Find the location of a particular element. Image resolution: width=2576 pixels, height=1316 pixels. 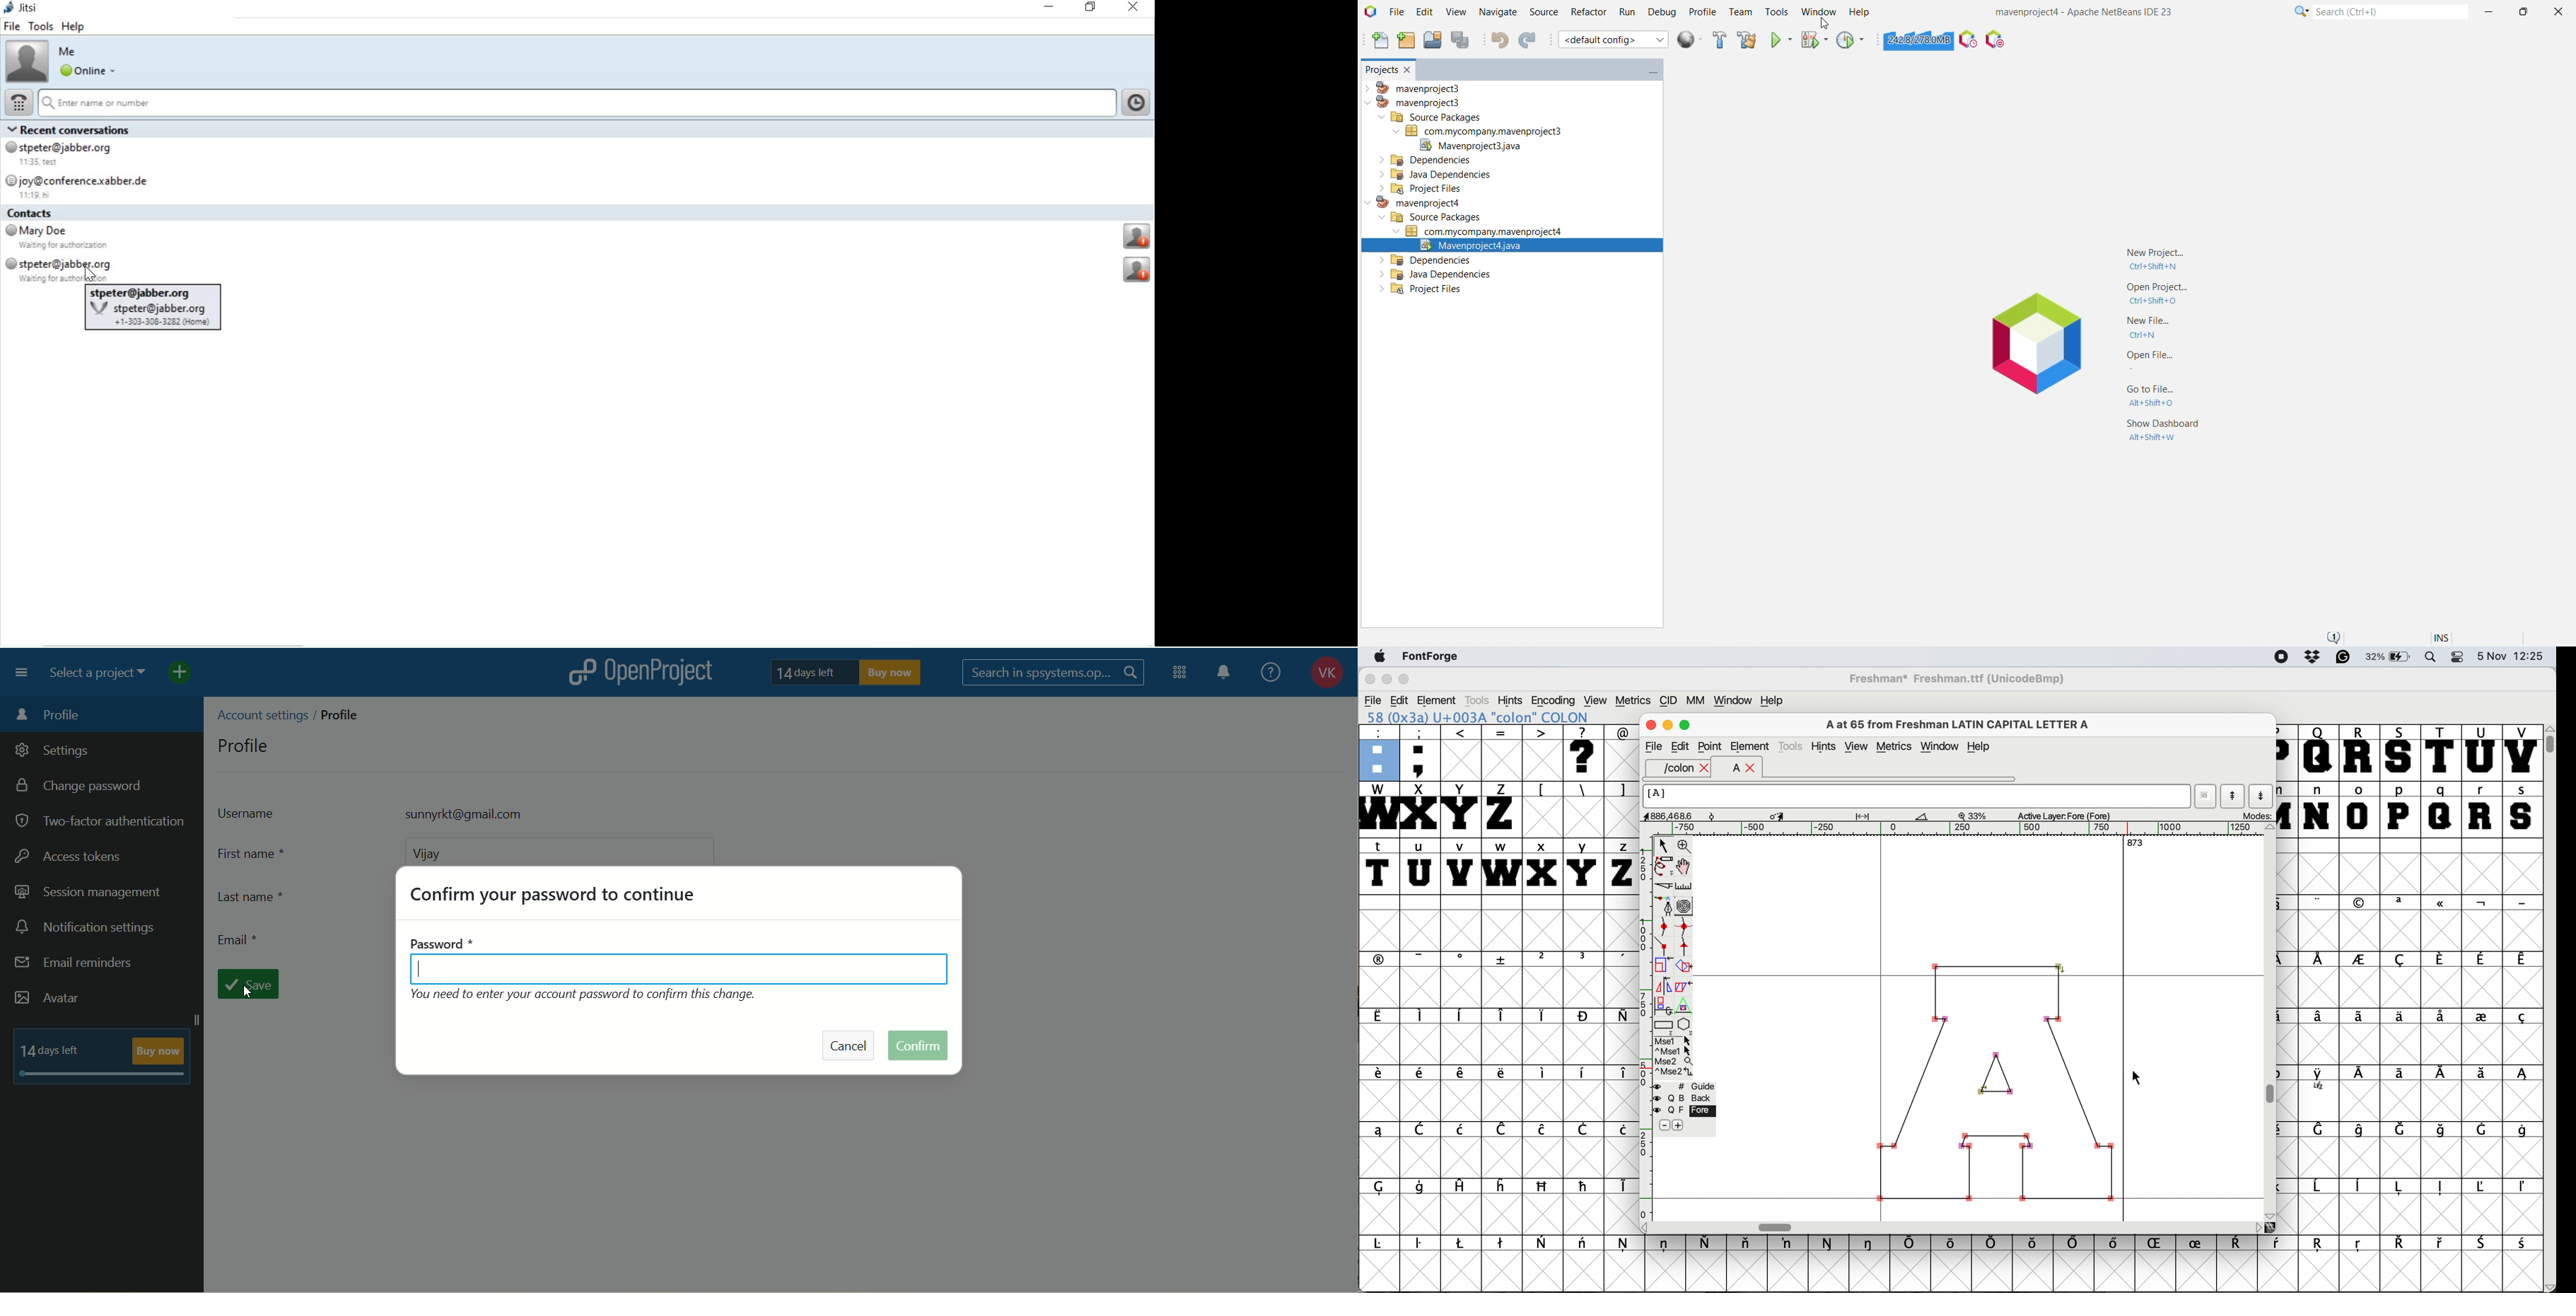

modules is located at coordinates (1181, 676).